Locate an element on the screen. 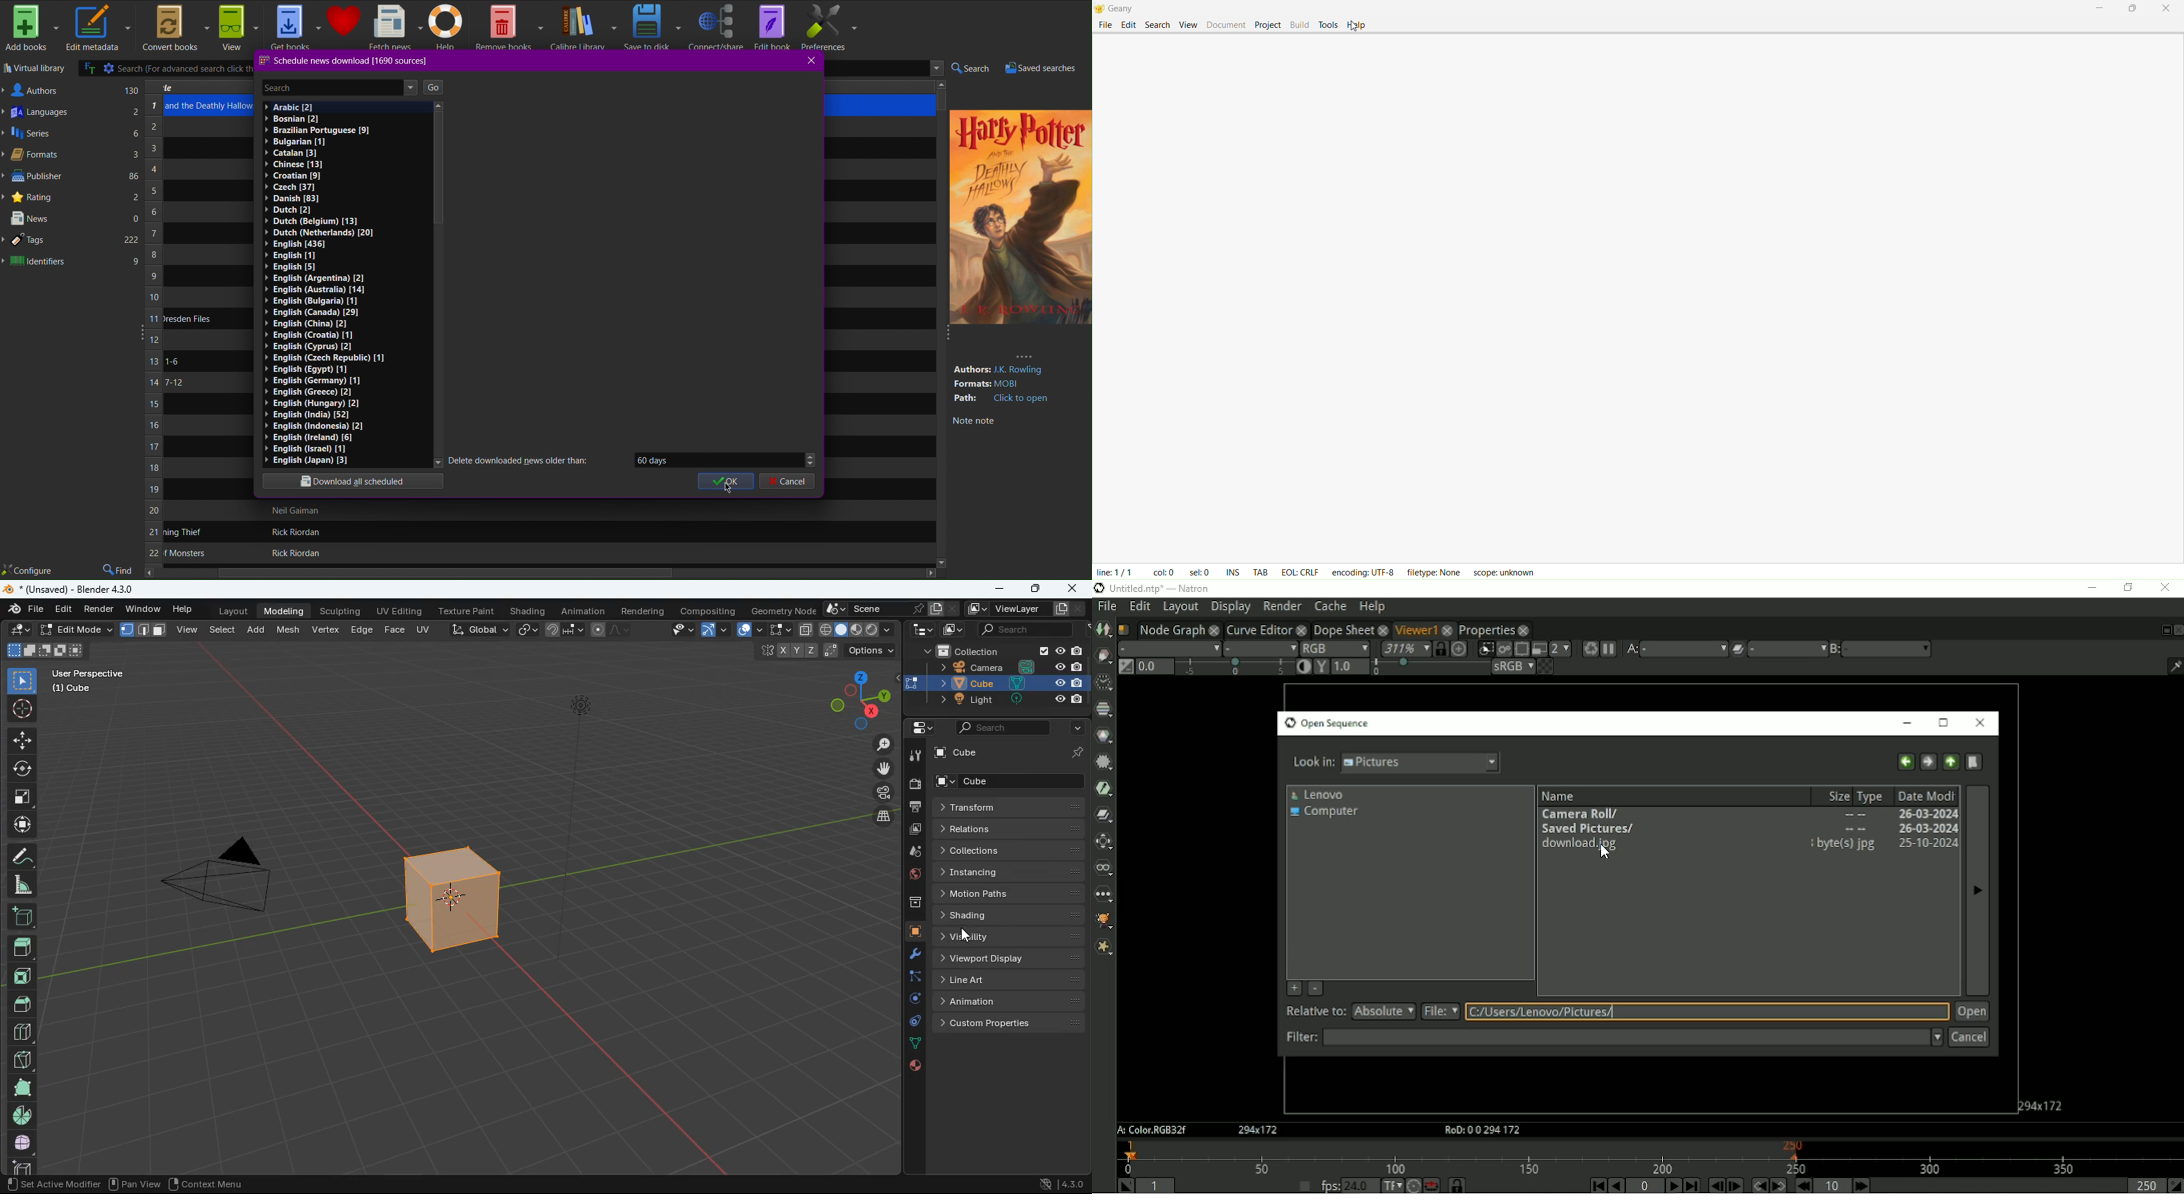 This screenshot has width=2184, height=1204. Languages is located at coordinates (72, 114).